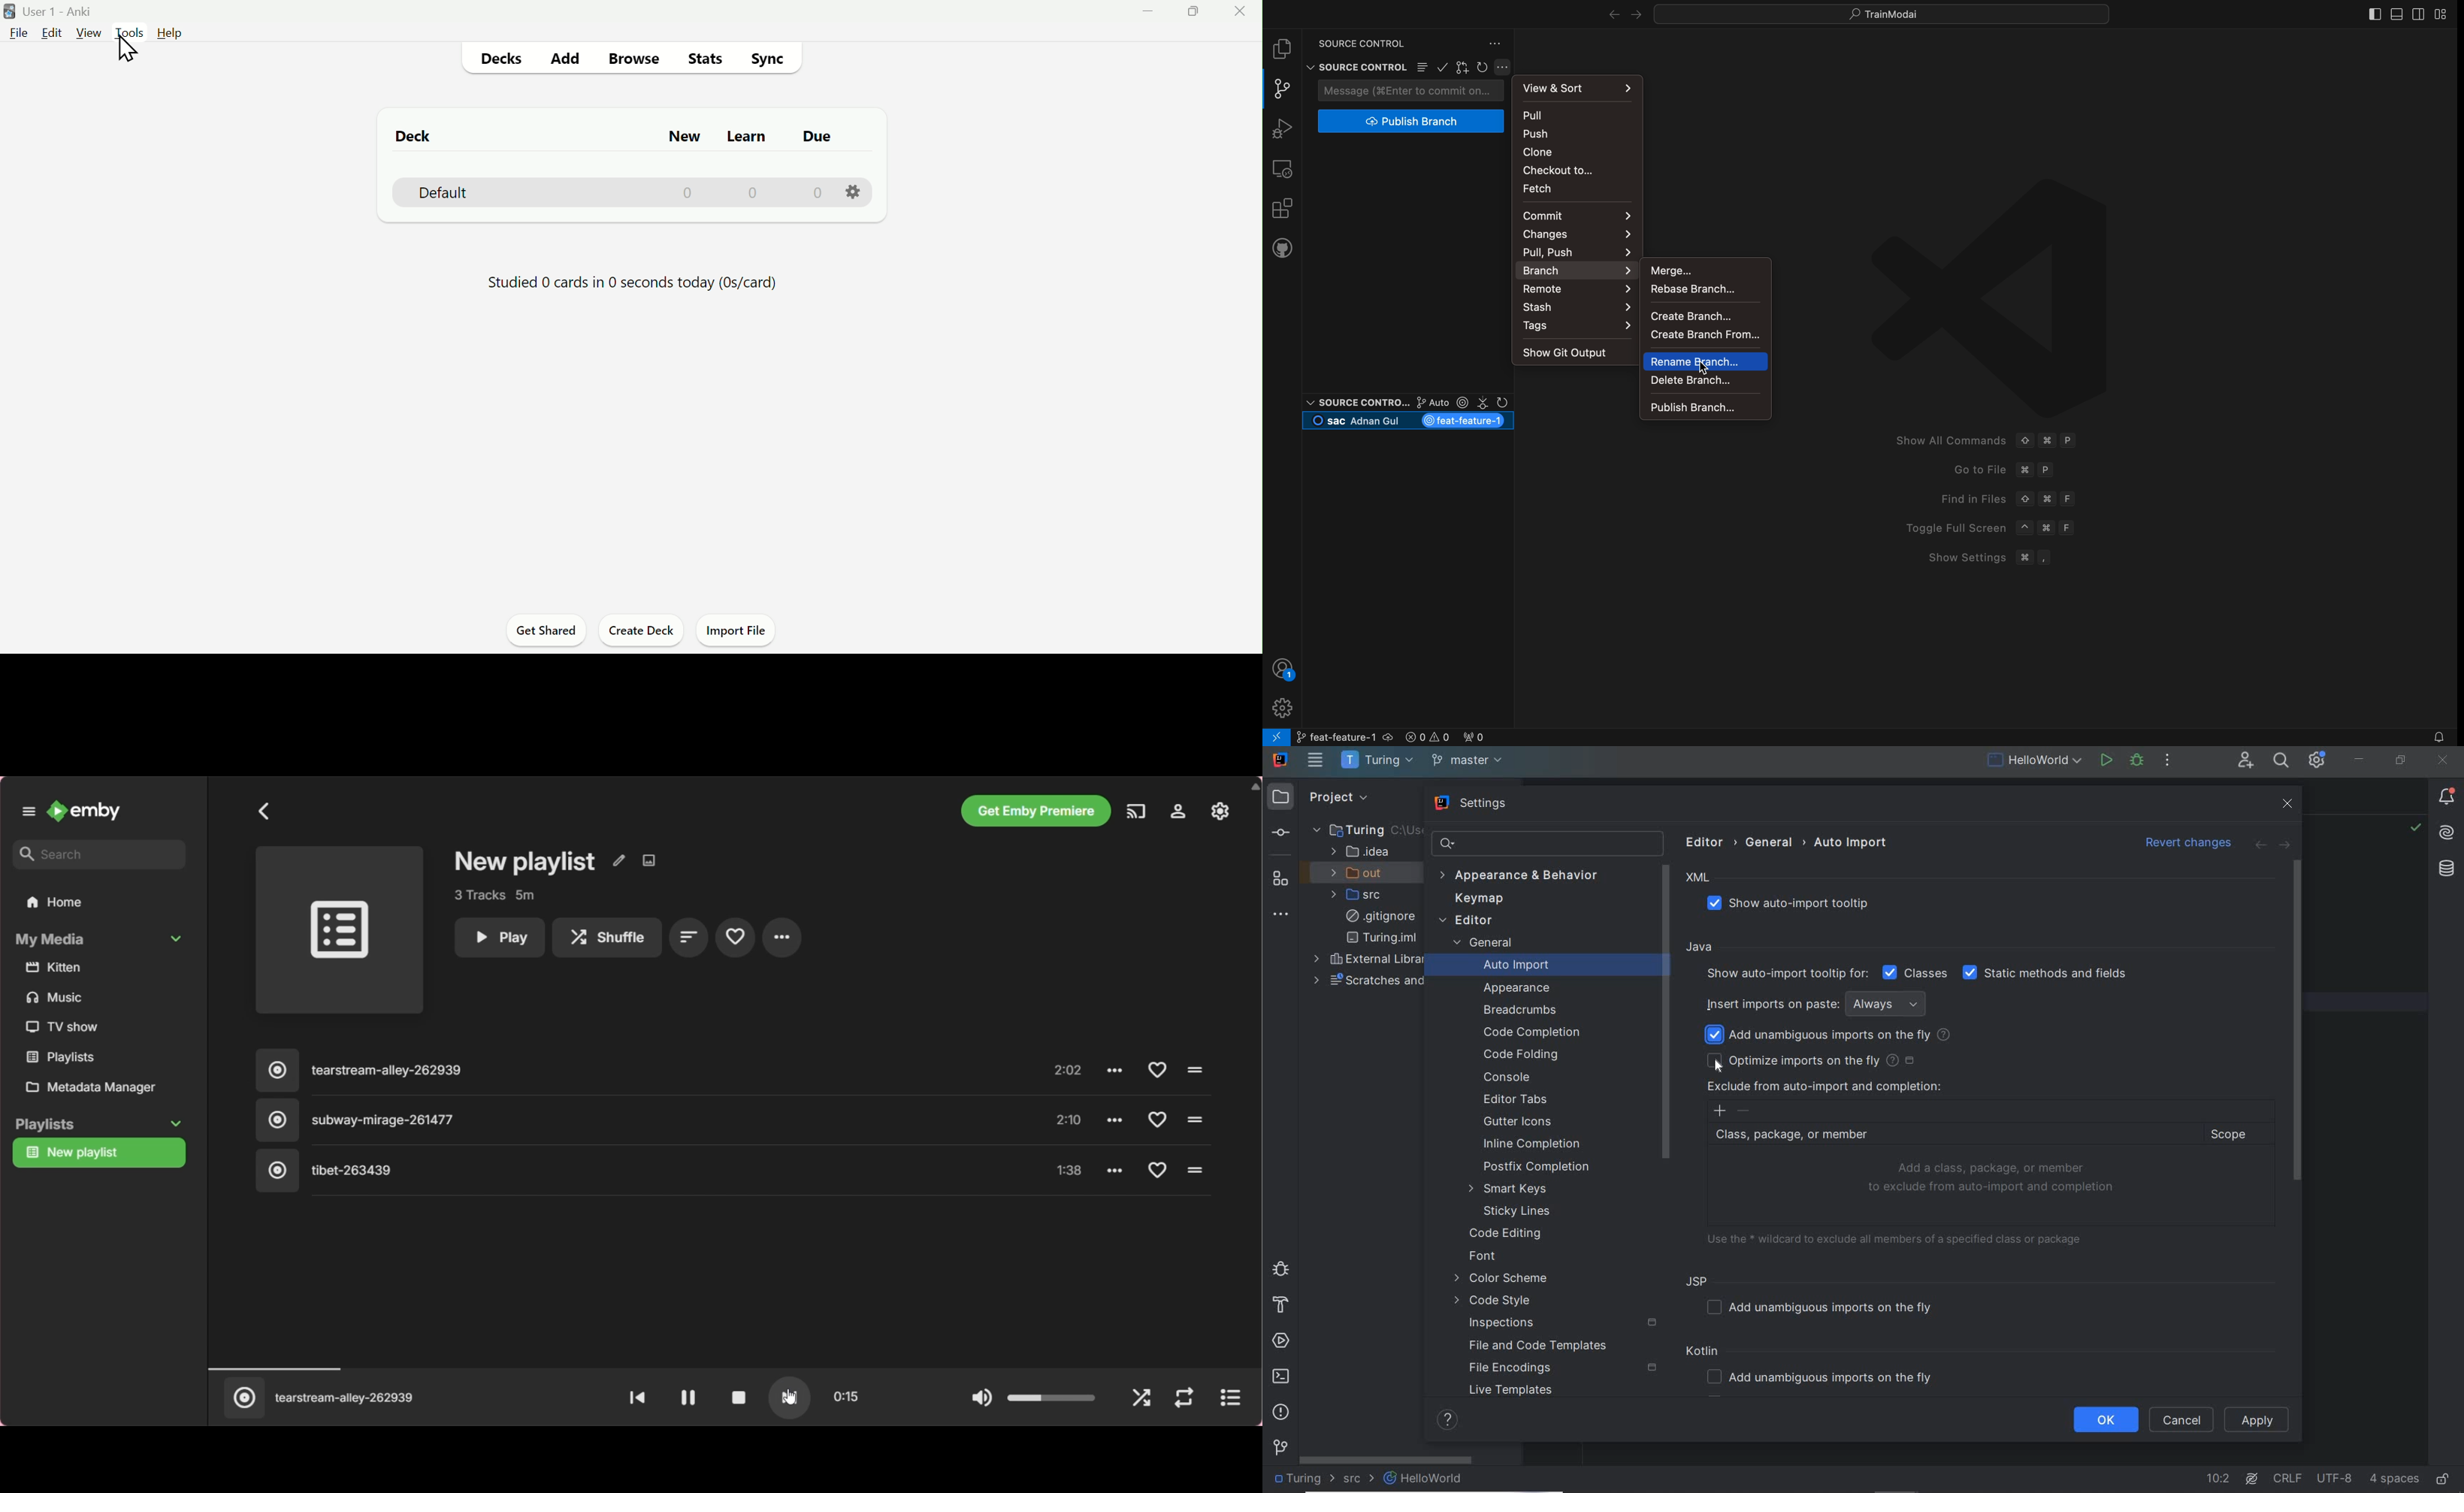  Describe the element at coordinates (1812, 1060) in the screenshot. I see `OPTIMIZE IMPORTS ON THE FLY` at that location.